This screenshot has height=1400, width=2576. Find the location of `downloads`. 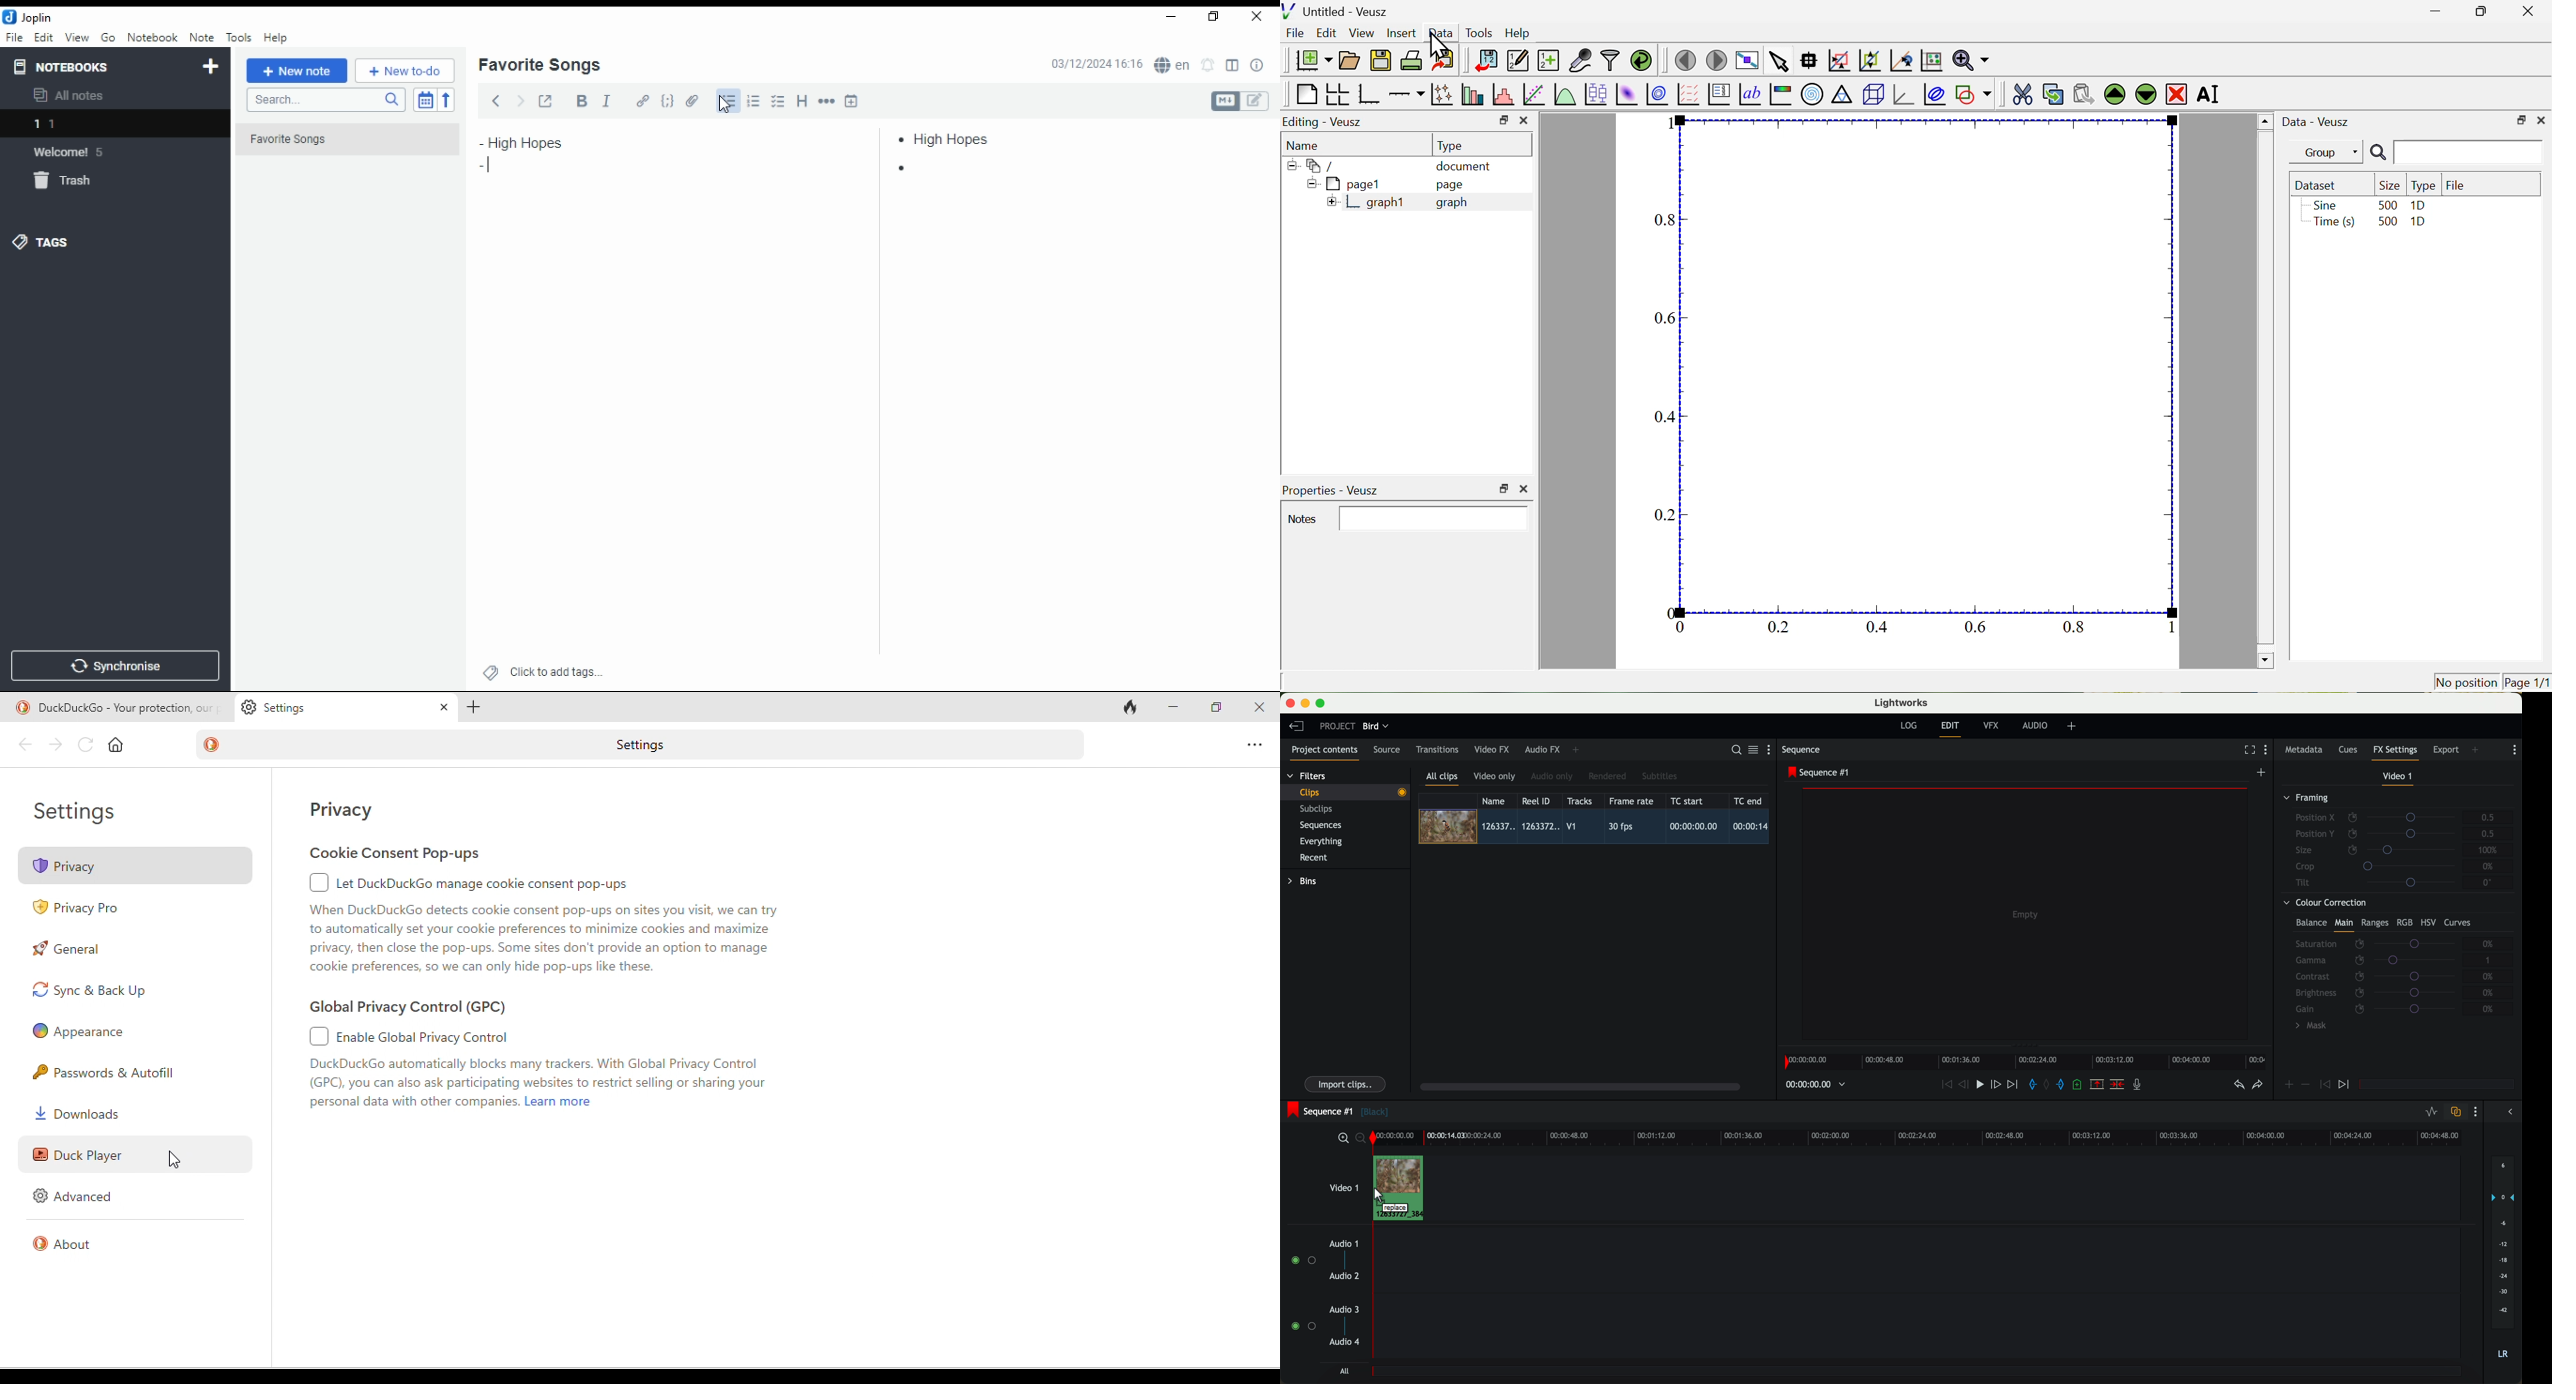

downloads is located at coordinates (89, 1113).